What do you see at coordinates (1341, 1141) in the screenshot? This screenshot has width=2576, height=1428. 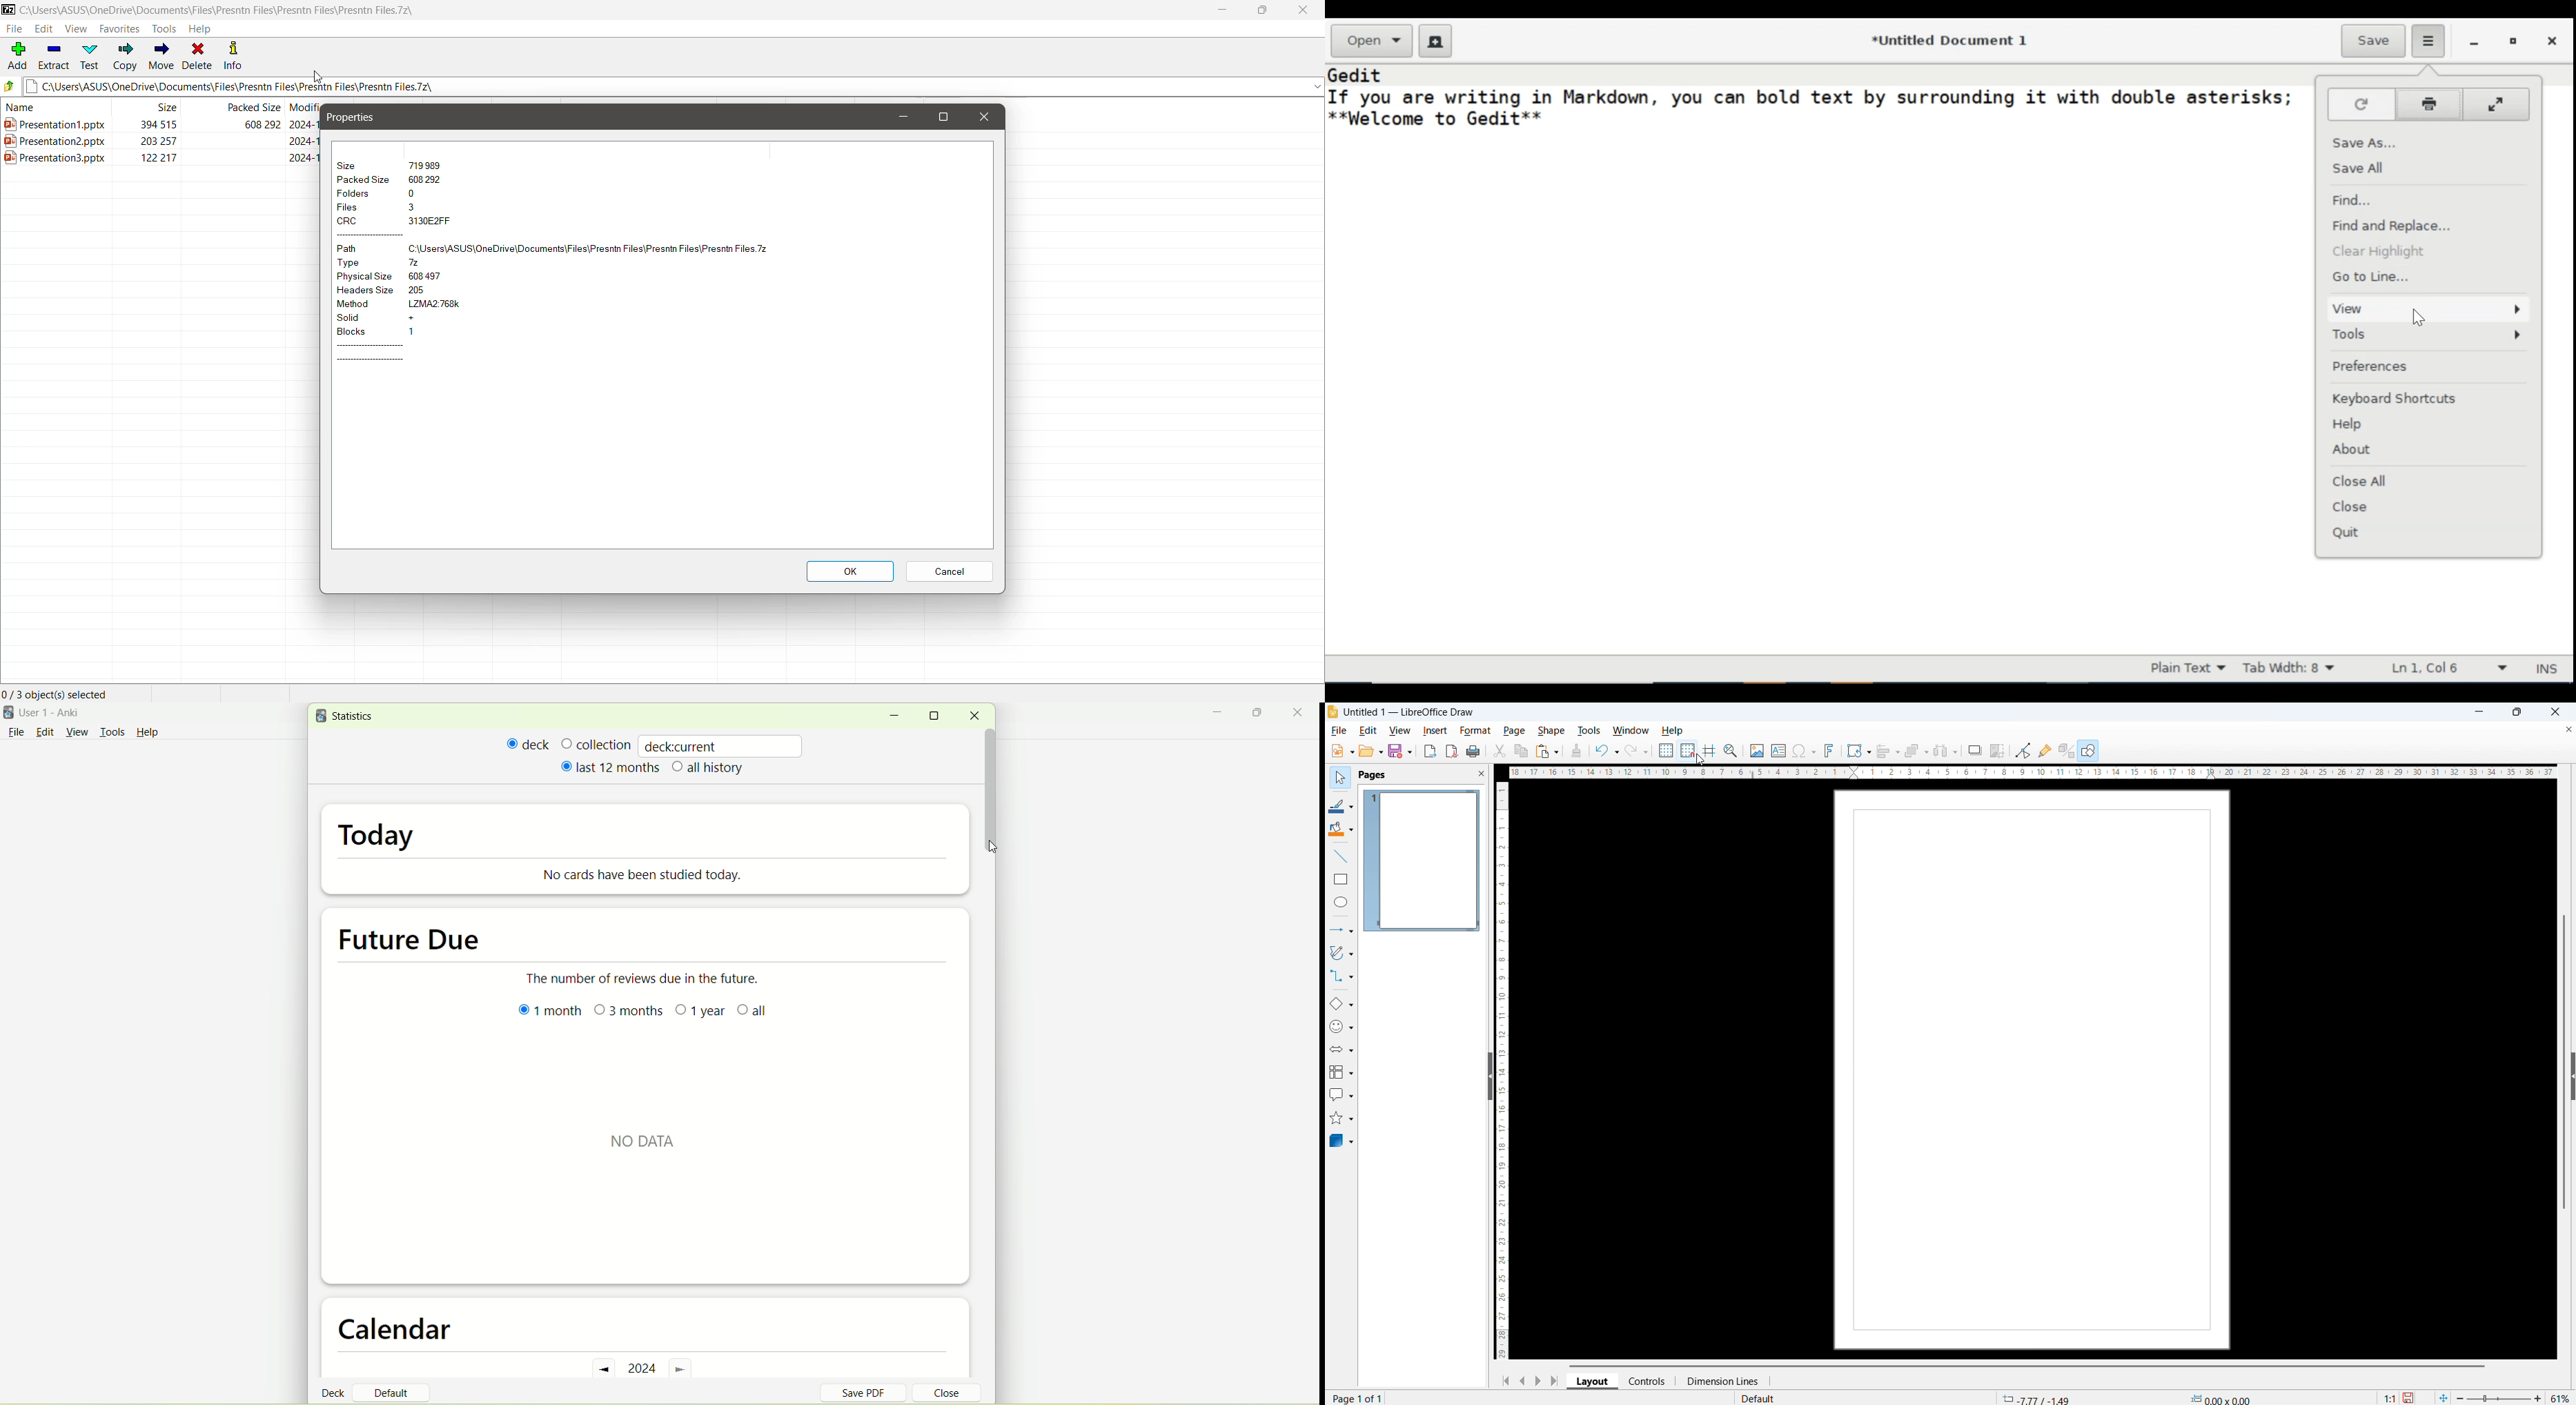 I see `3D objects` at bounding box center [1341, 1141].